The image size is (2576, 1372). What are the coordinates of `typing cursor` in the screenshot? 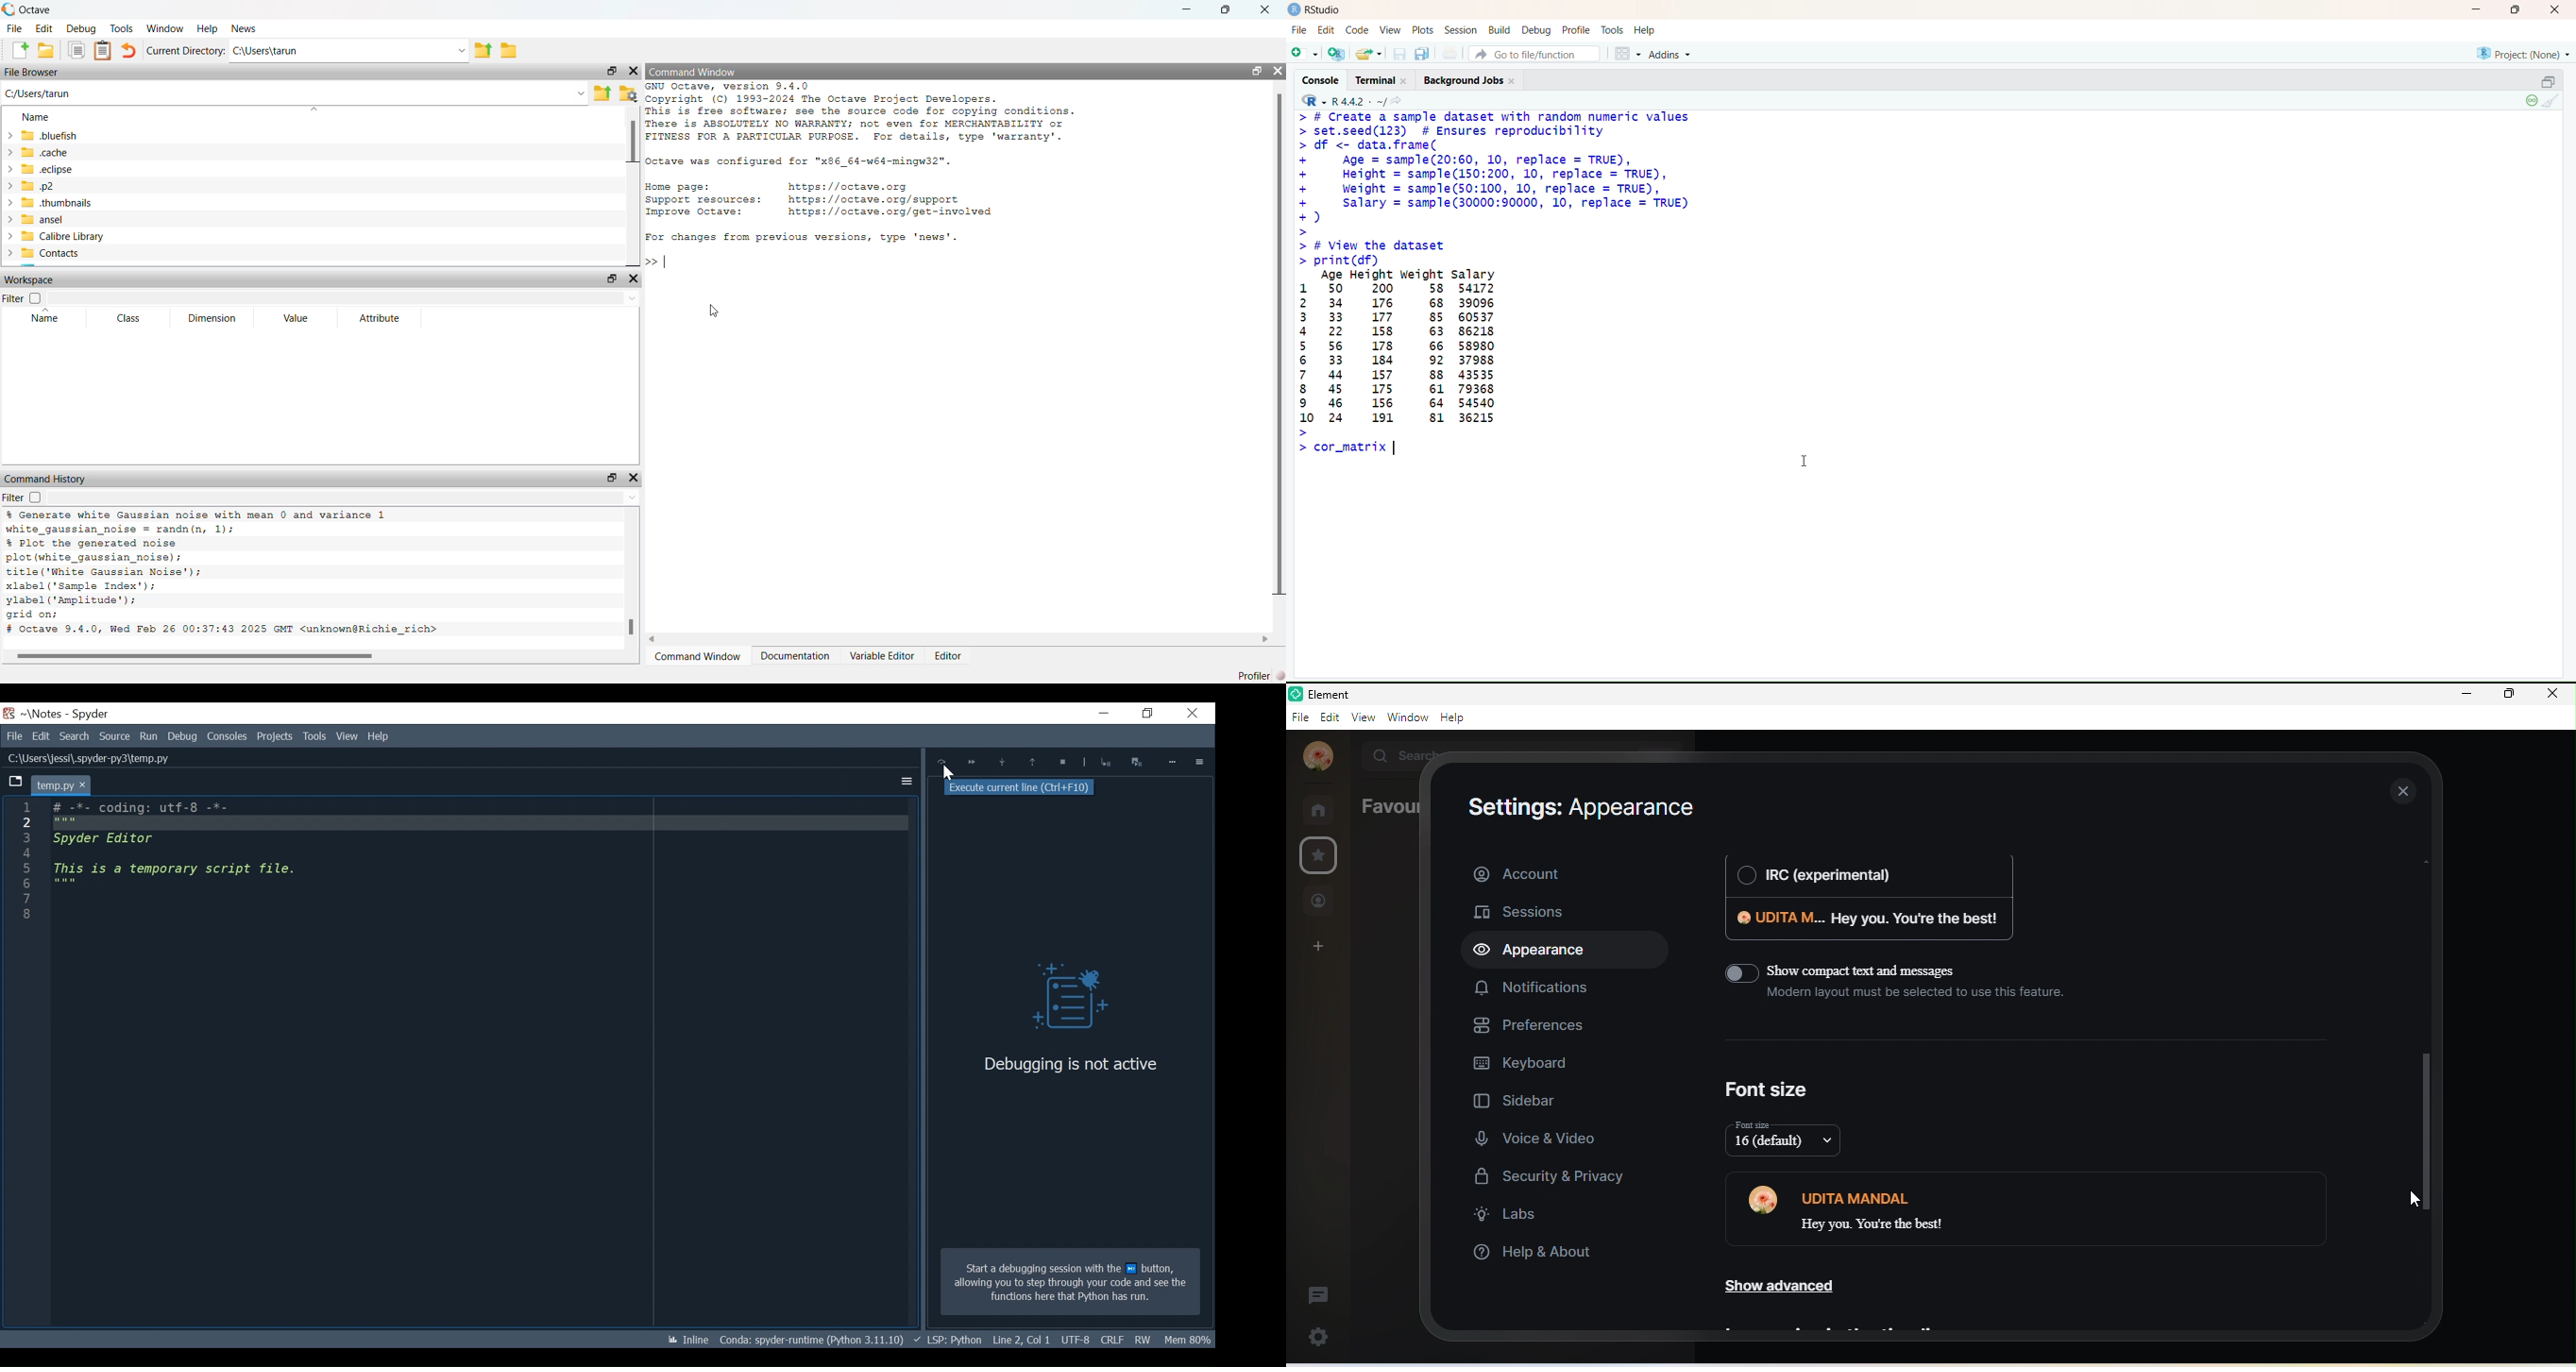 It's located at (663, 262).